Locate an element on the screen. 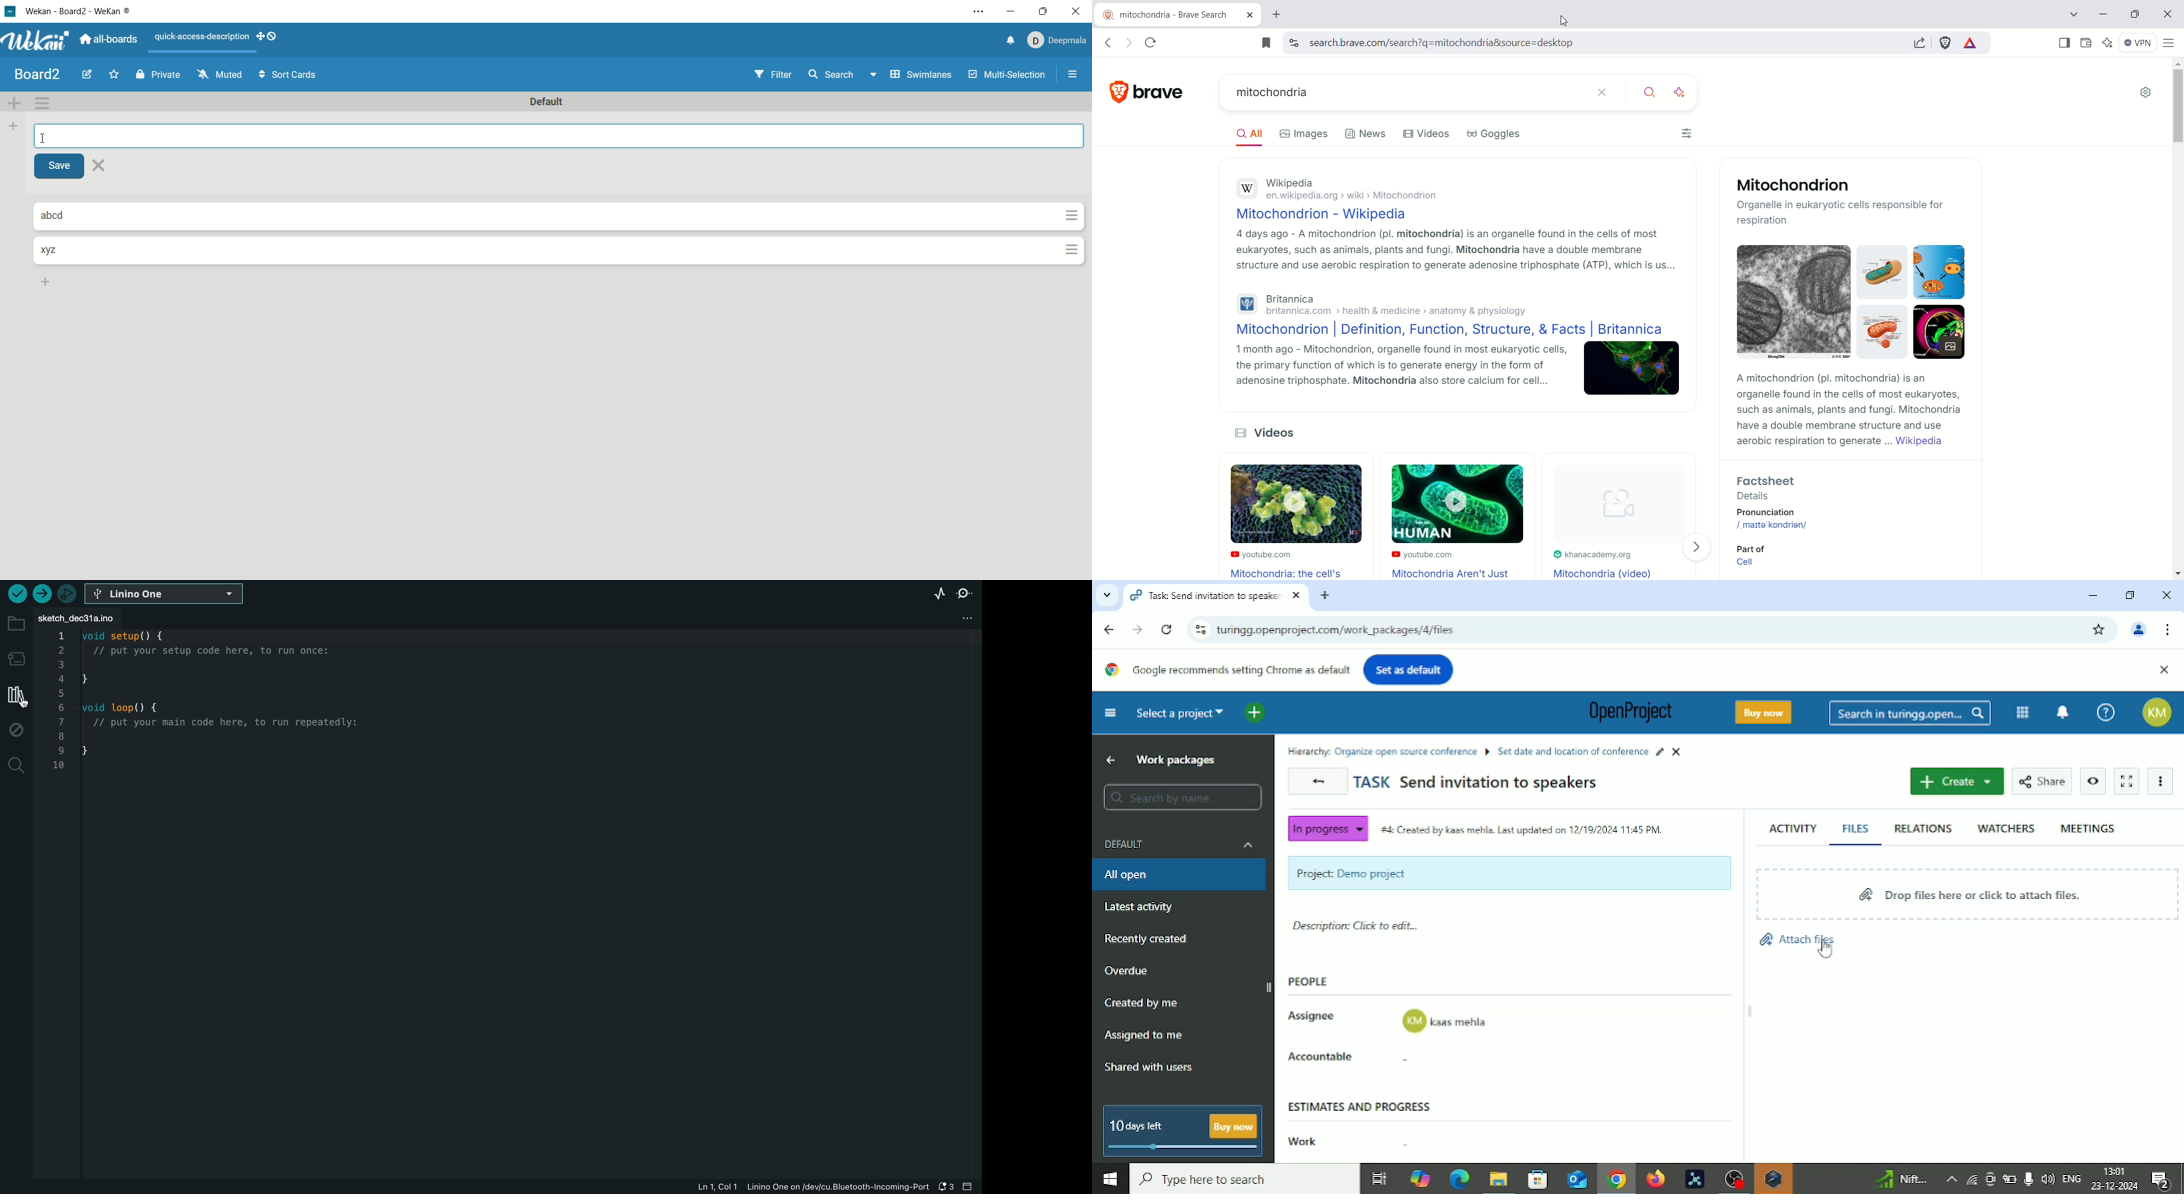 This screenshot has width=2184, height=1204. Watchers is located at coordinates (2006, 828).